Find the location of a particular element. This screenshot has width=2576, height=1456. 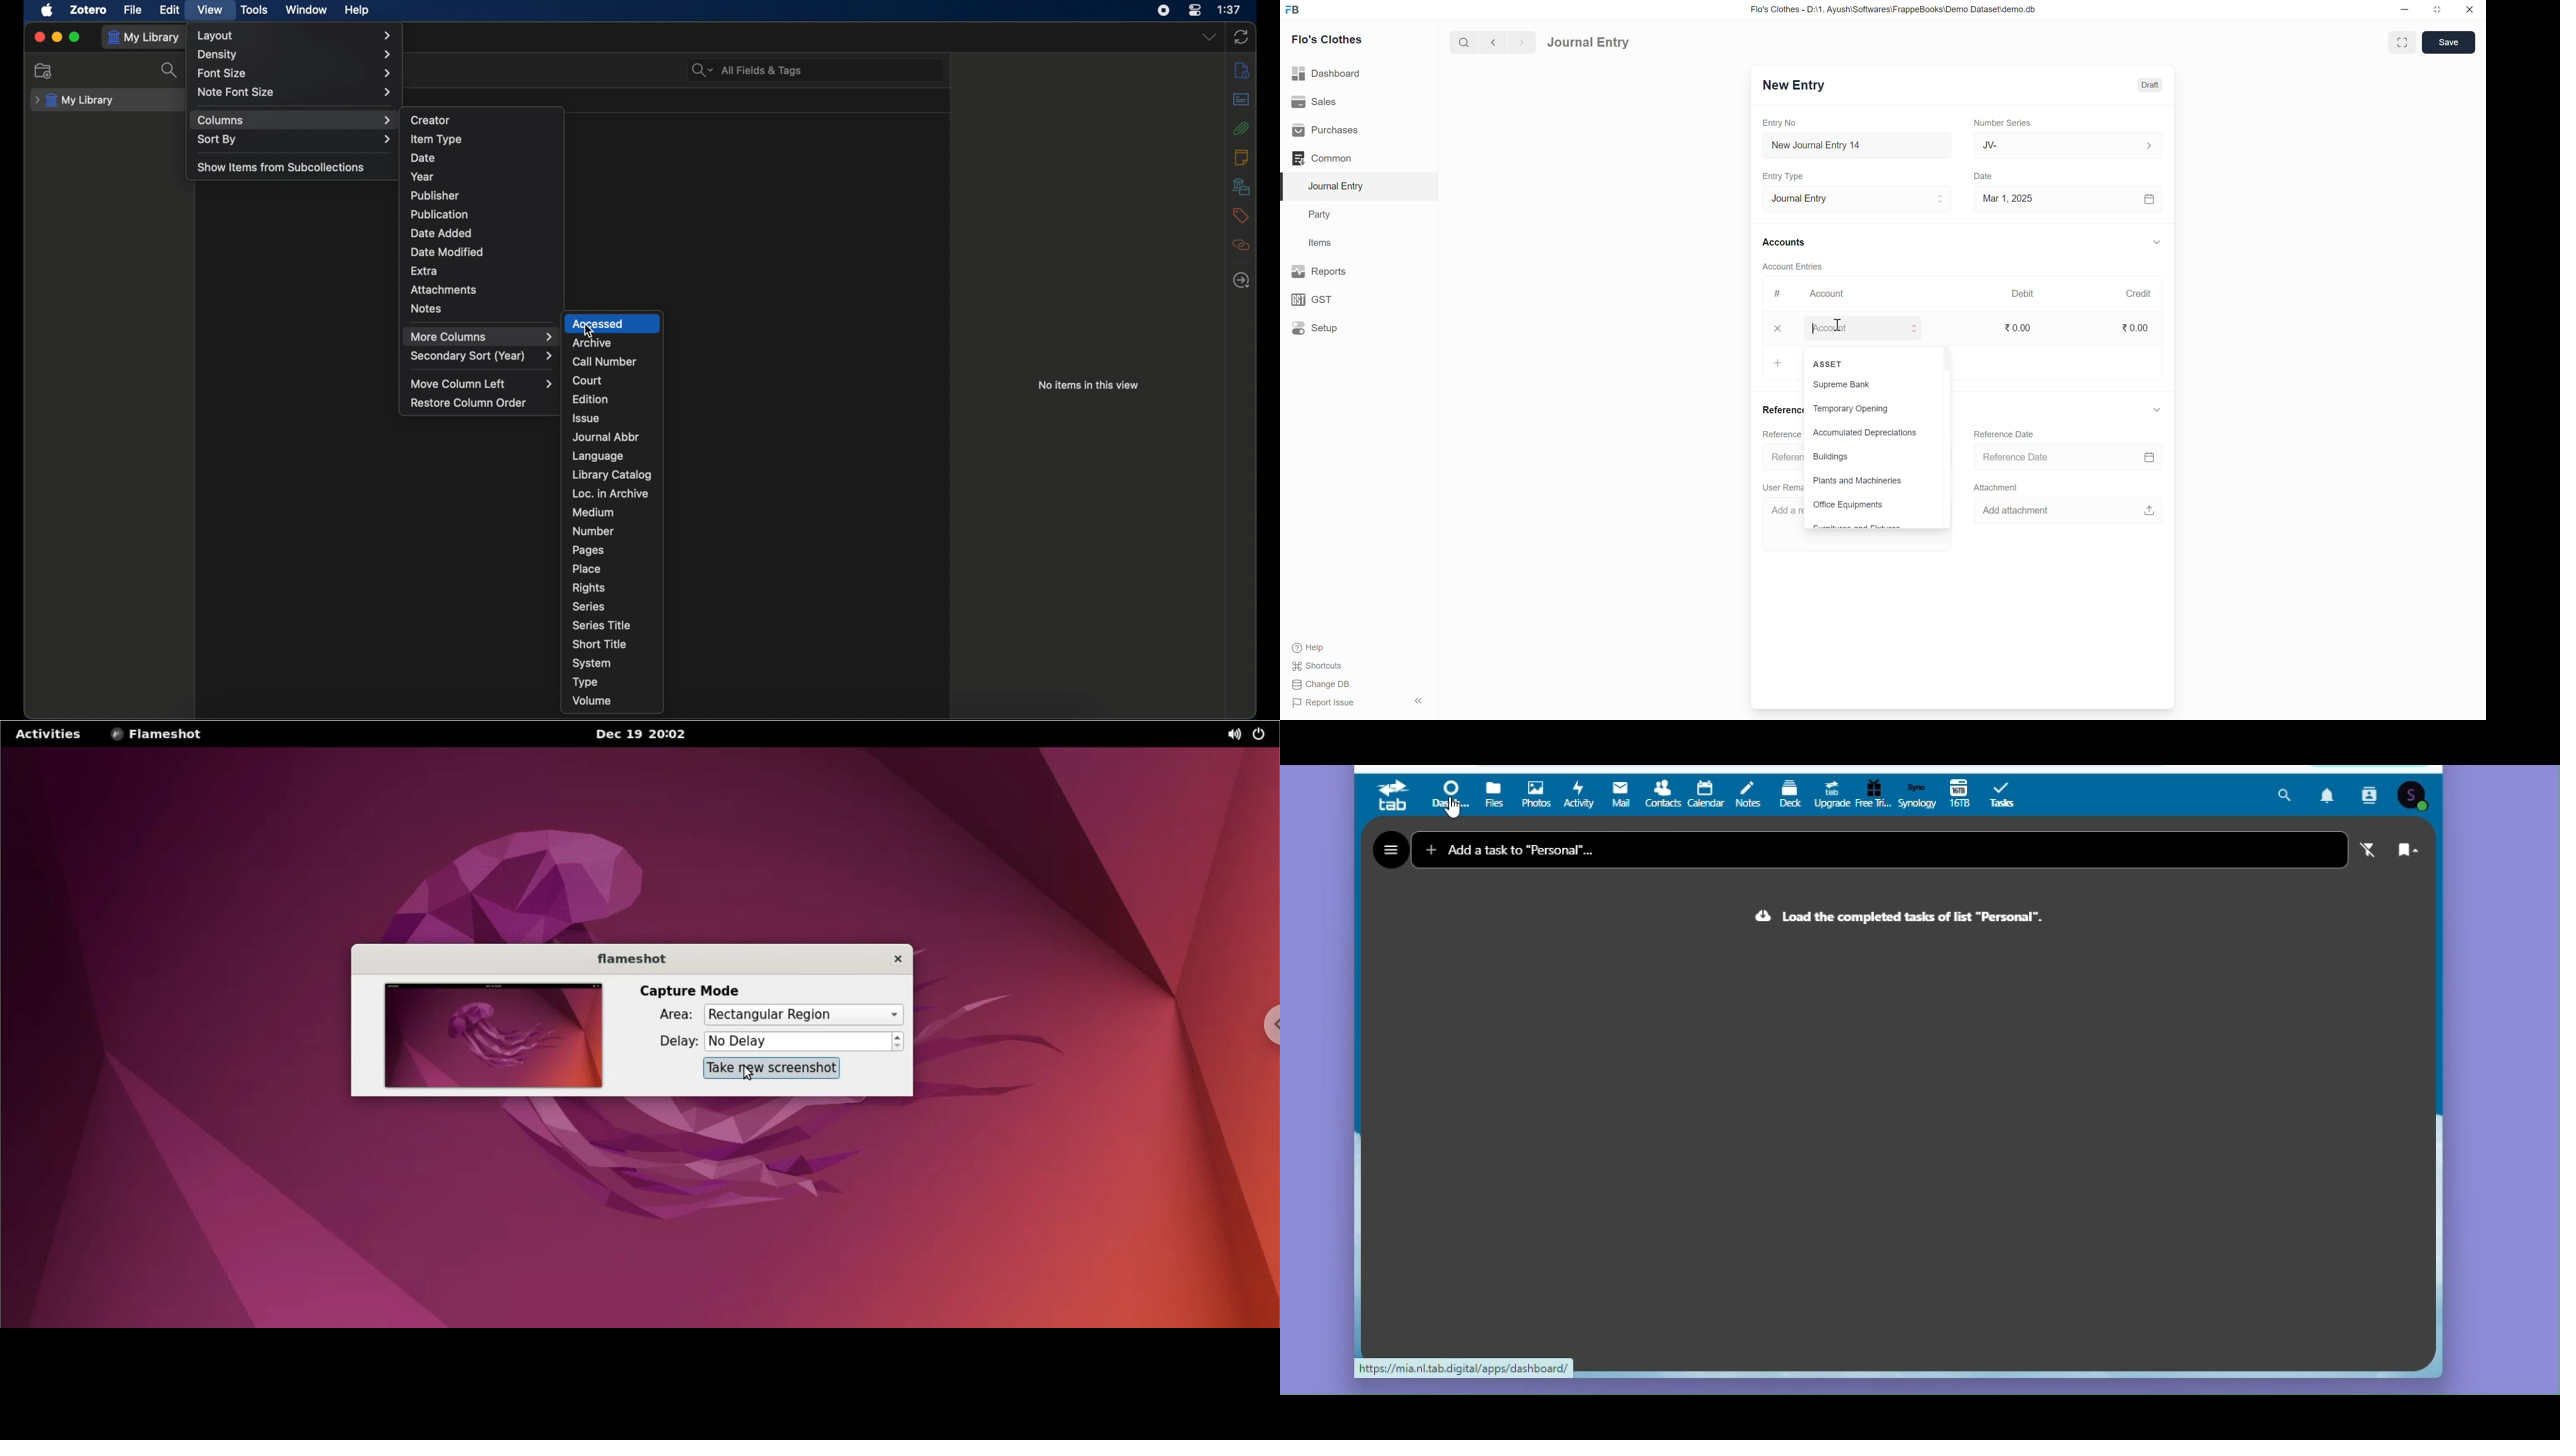

Change DB is located at coordinates (1321, 684).